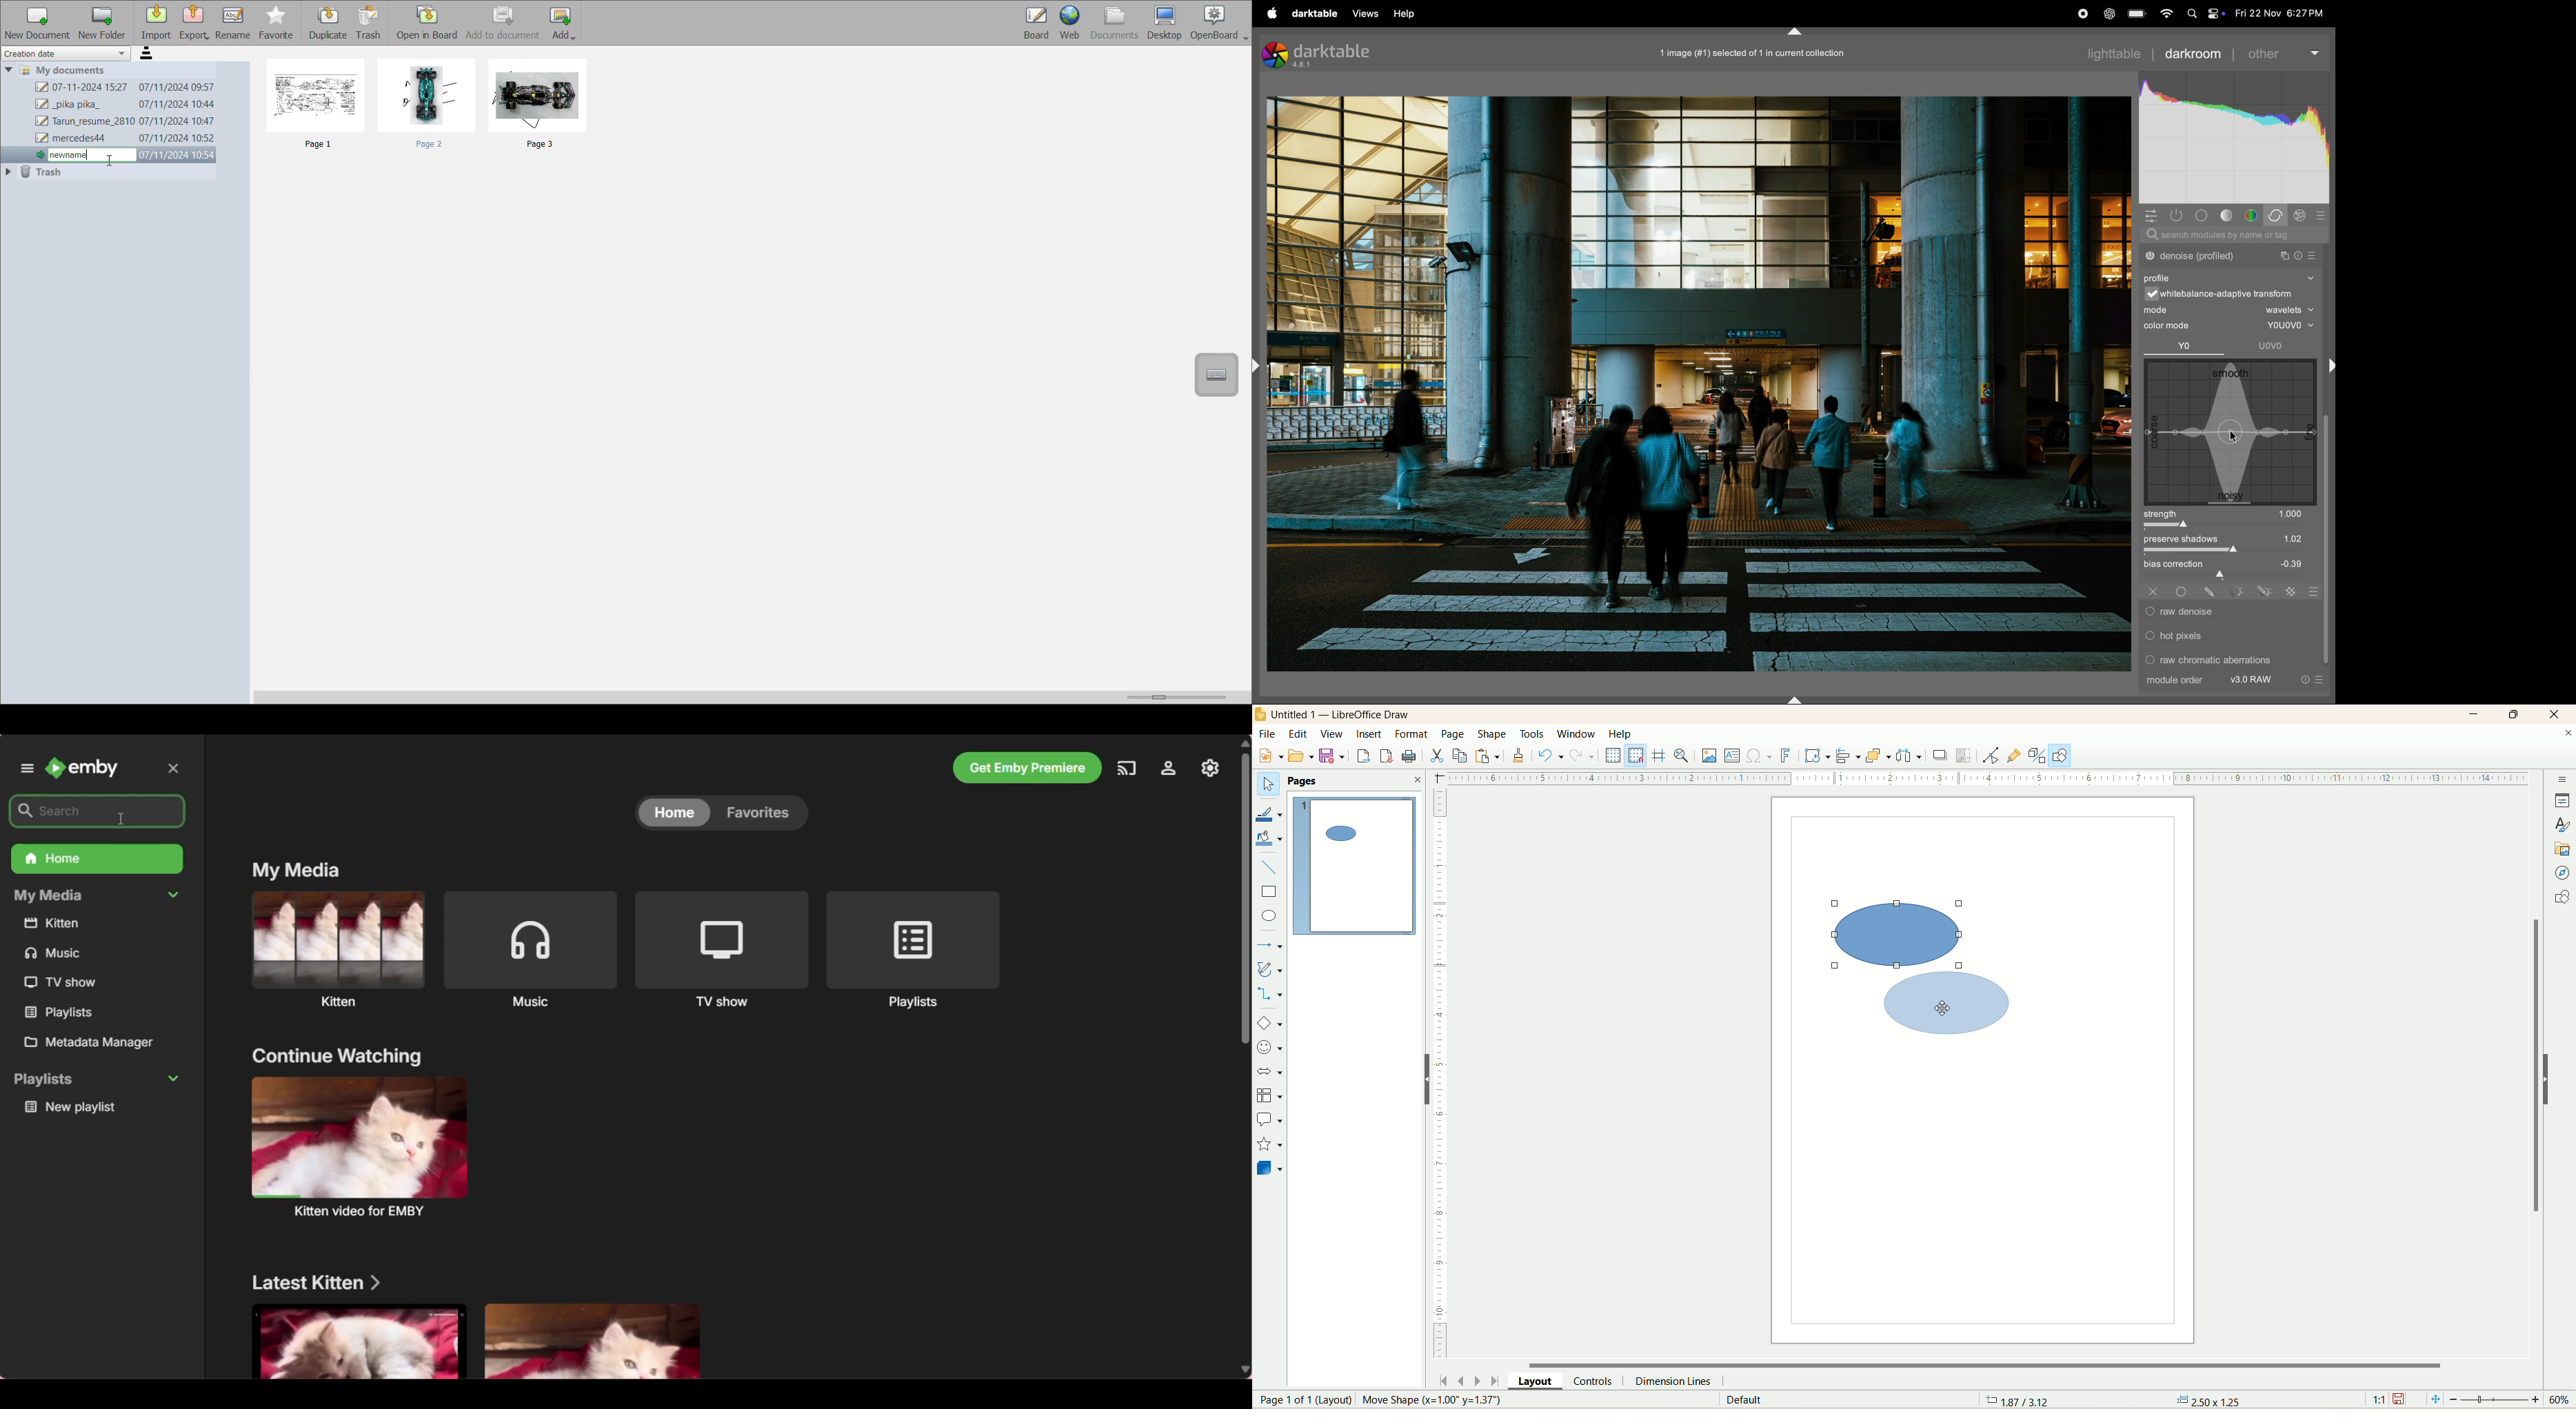  I want to click on view, so click(1329, 733).